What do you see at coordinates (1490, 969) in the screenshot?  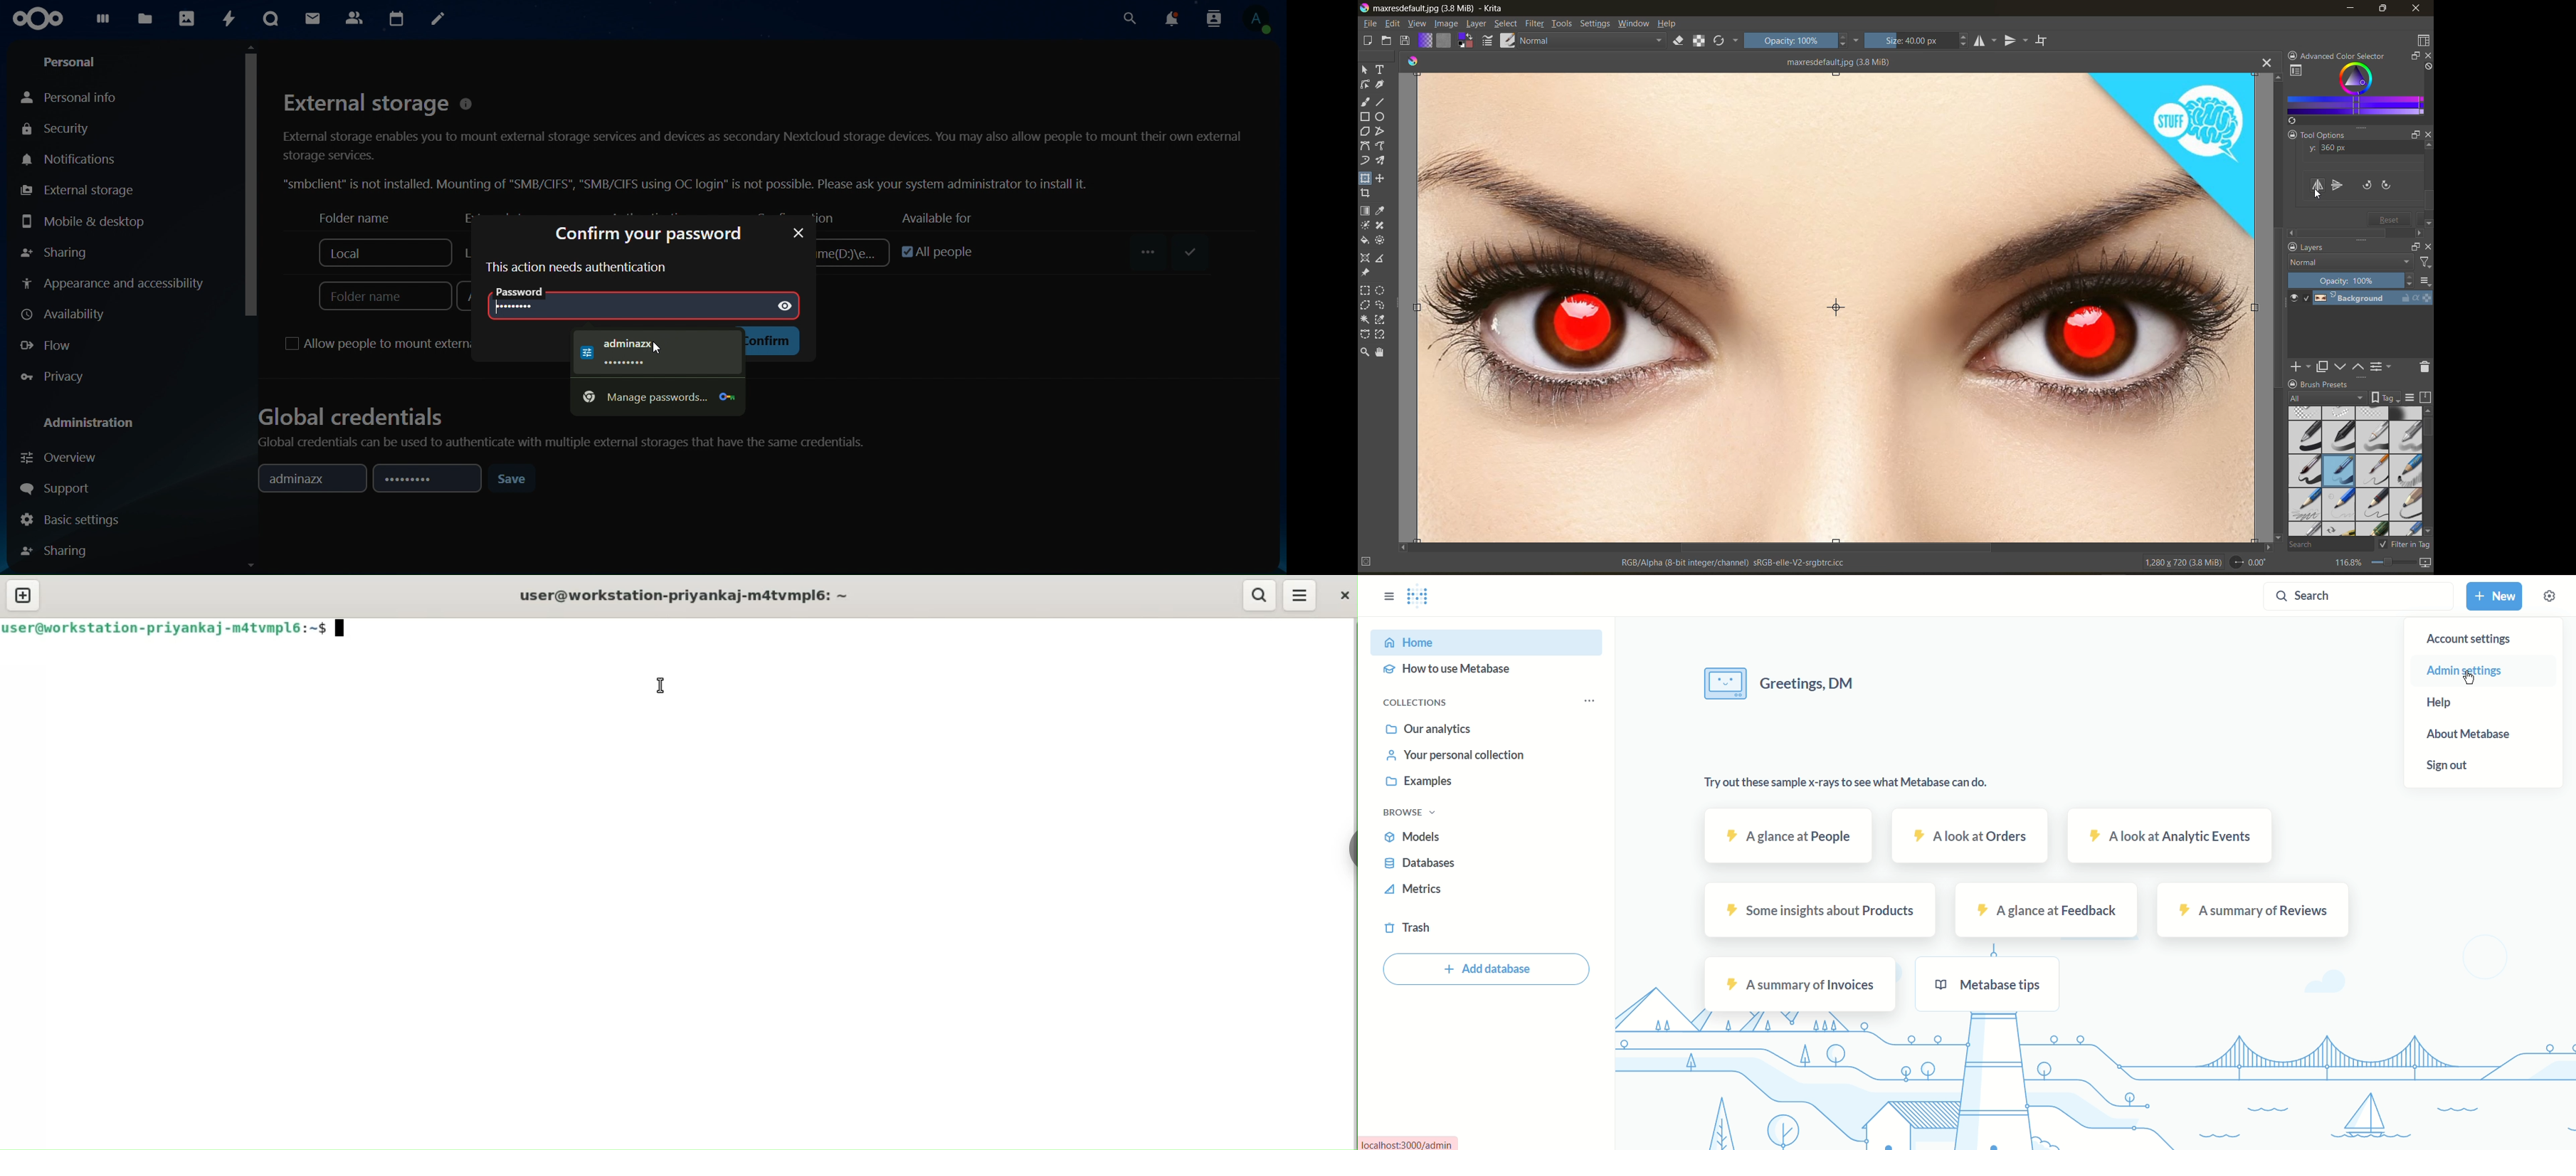 I see `Add database` at bounding box center [1490, 969].